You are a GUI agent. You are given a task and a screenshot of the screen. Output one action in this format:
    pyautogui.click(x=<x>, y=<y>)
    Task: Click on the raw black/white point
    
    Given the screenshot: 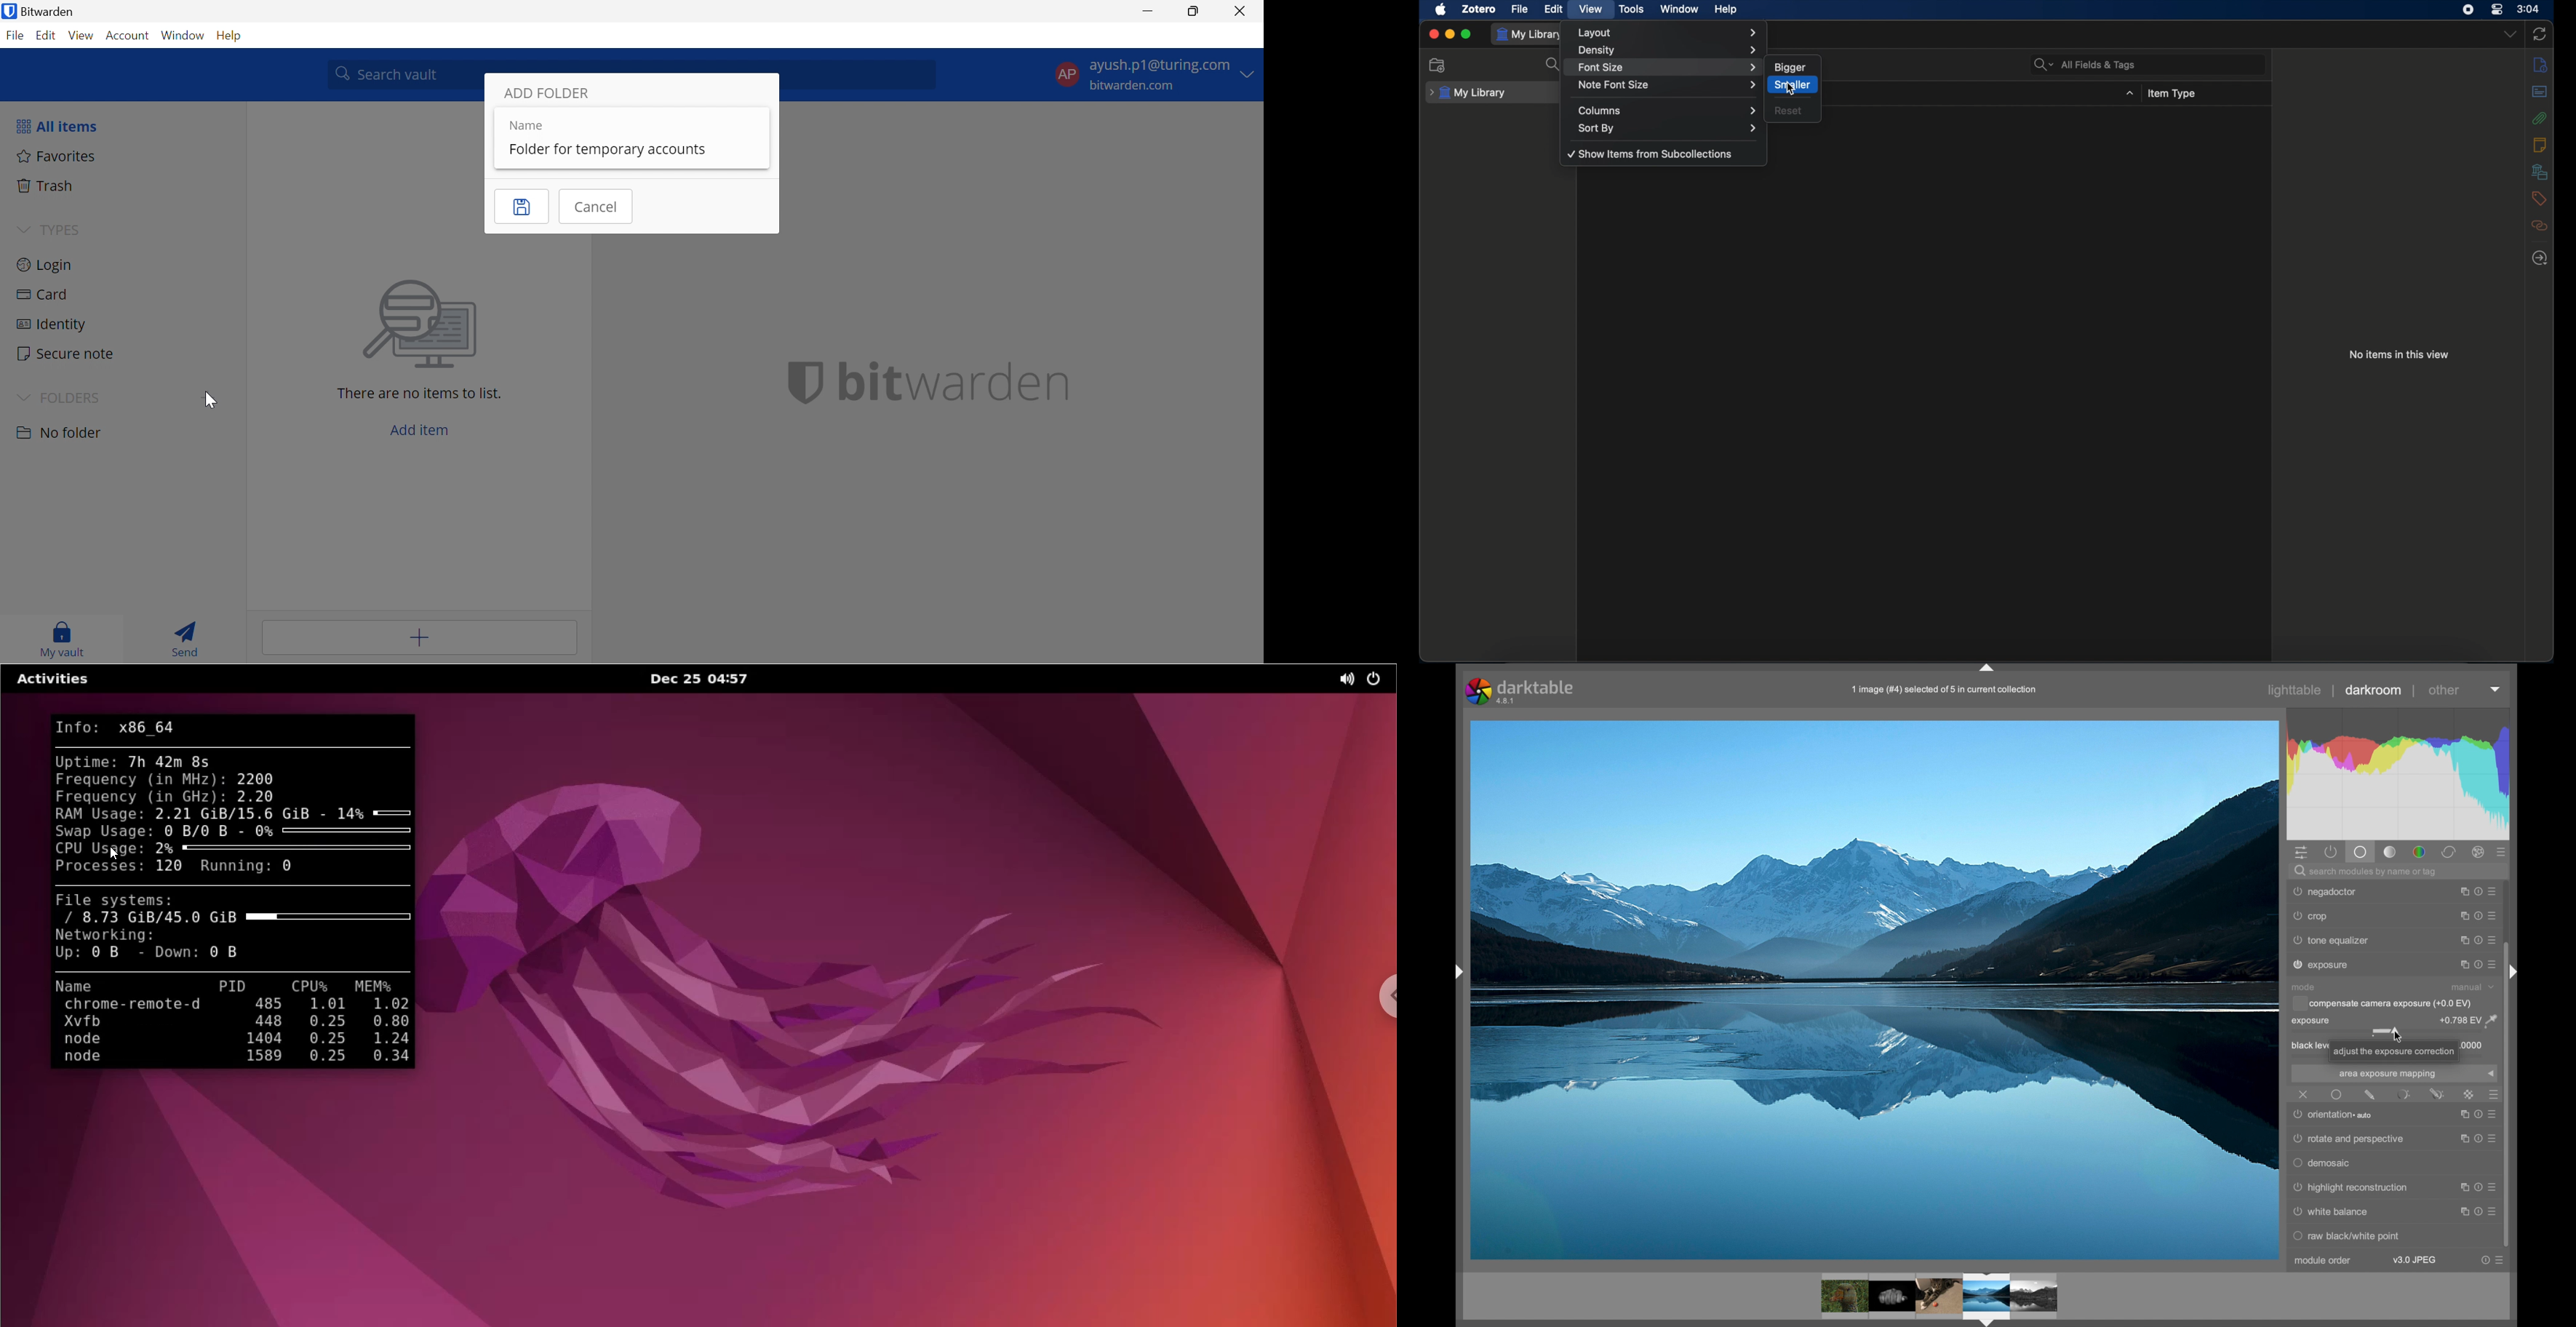 What is the action you would take?
    pyautogui.click(x=2349, y=1237)
    